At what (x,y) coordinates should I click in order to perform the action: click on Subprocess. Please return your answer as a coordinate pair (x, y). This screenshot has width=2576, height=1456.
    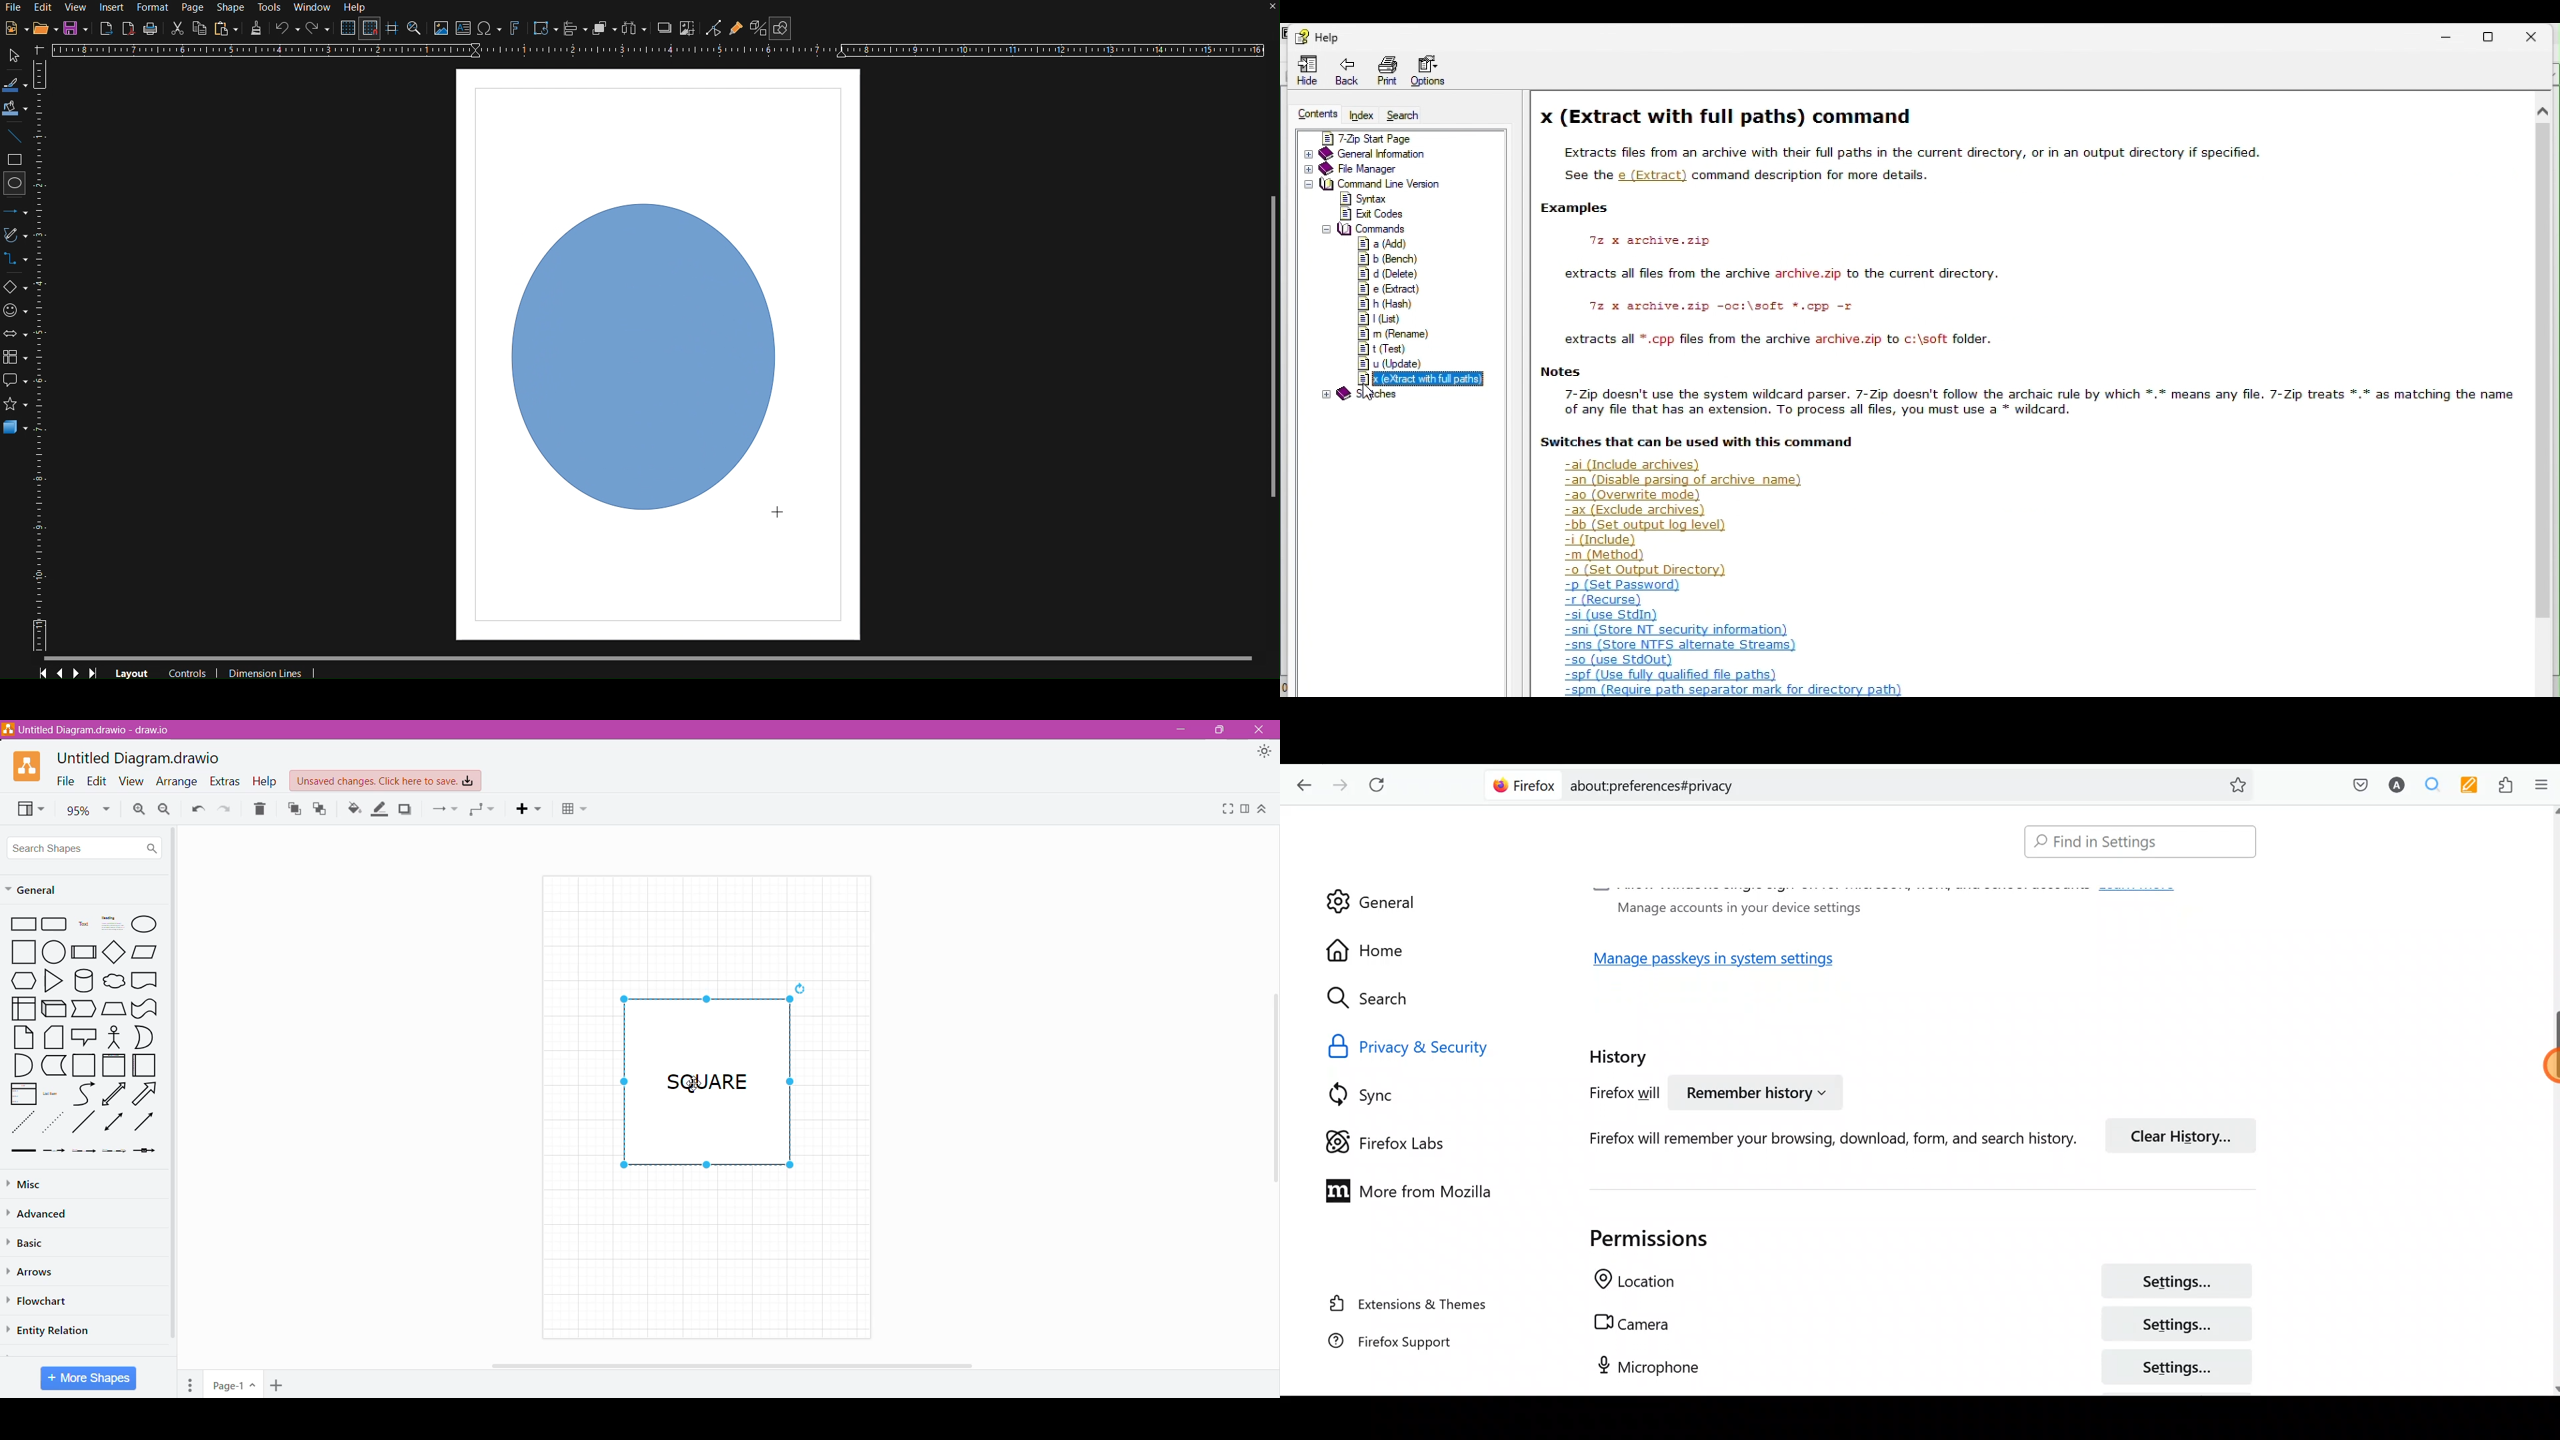
    Looking at the image, I should click on (84, 952).